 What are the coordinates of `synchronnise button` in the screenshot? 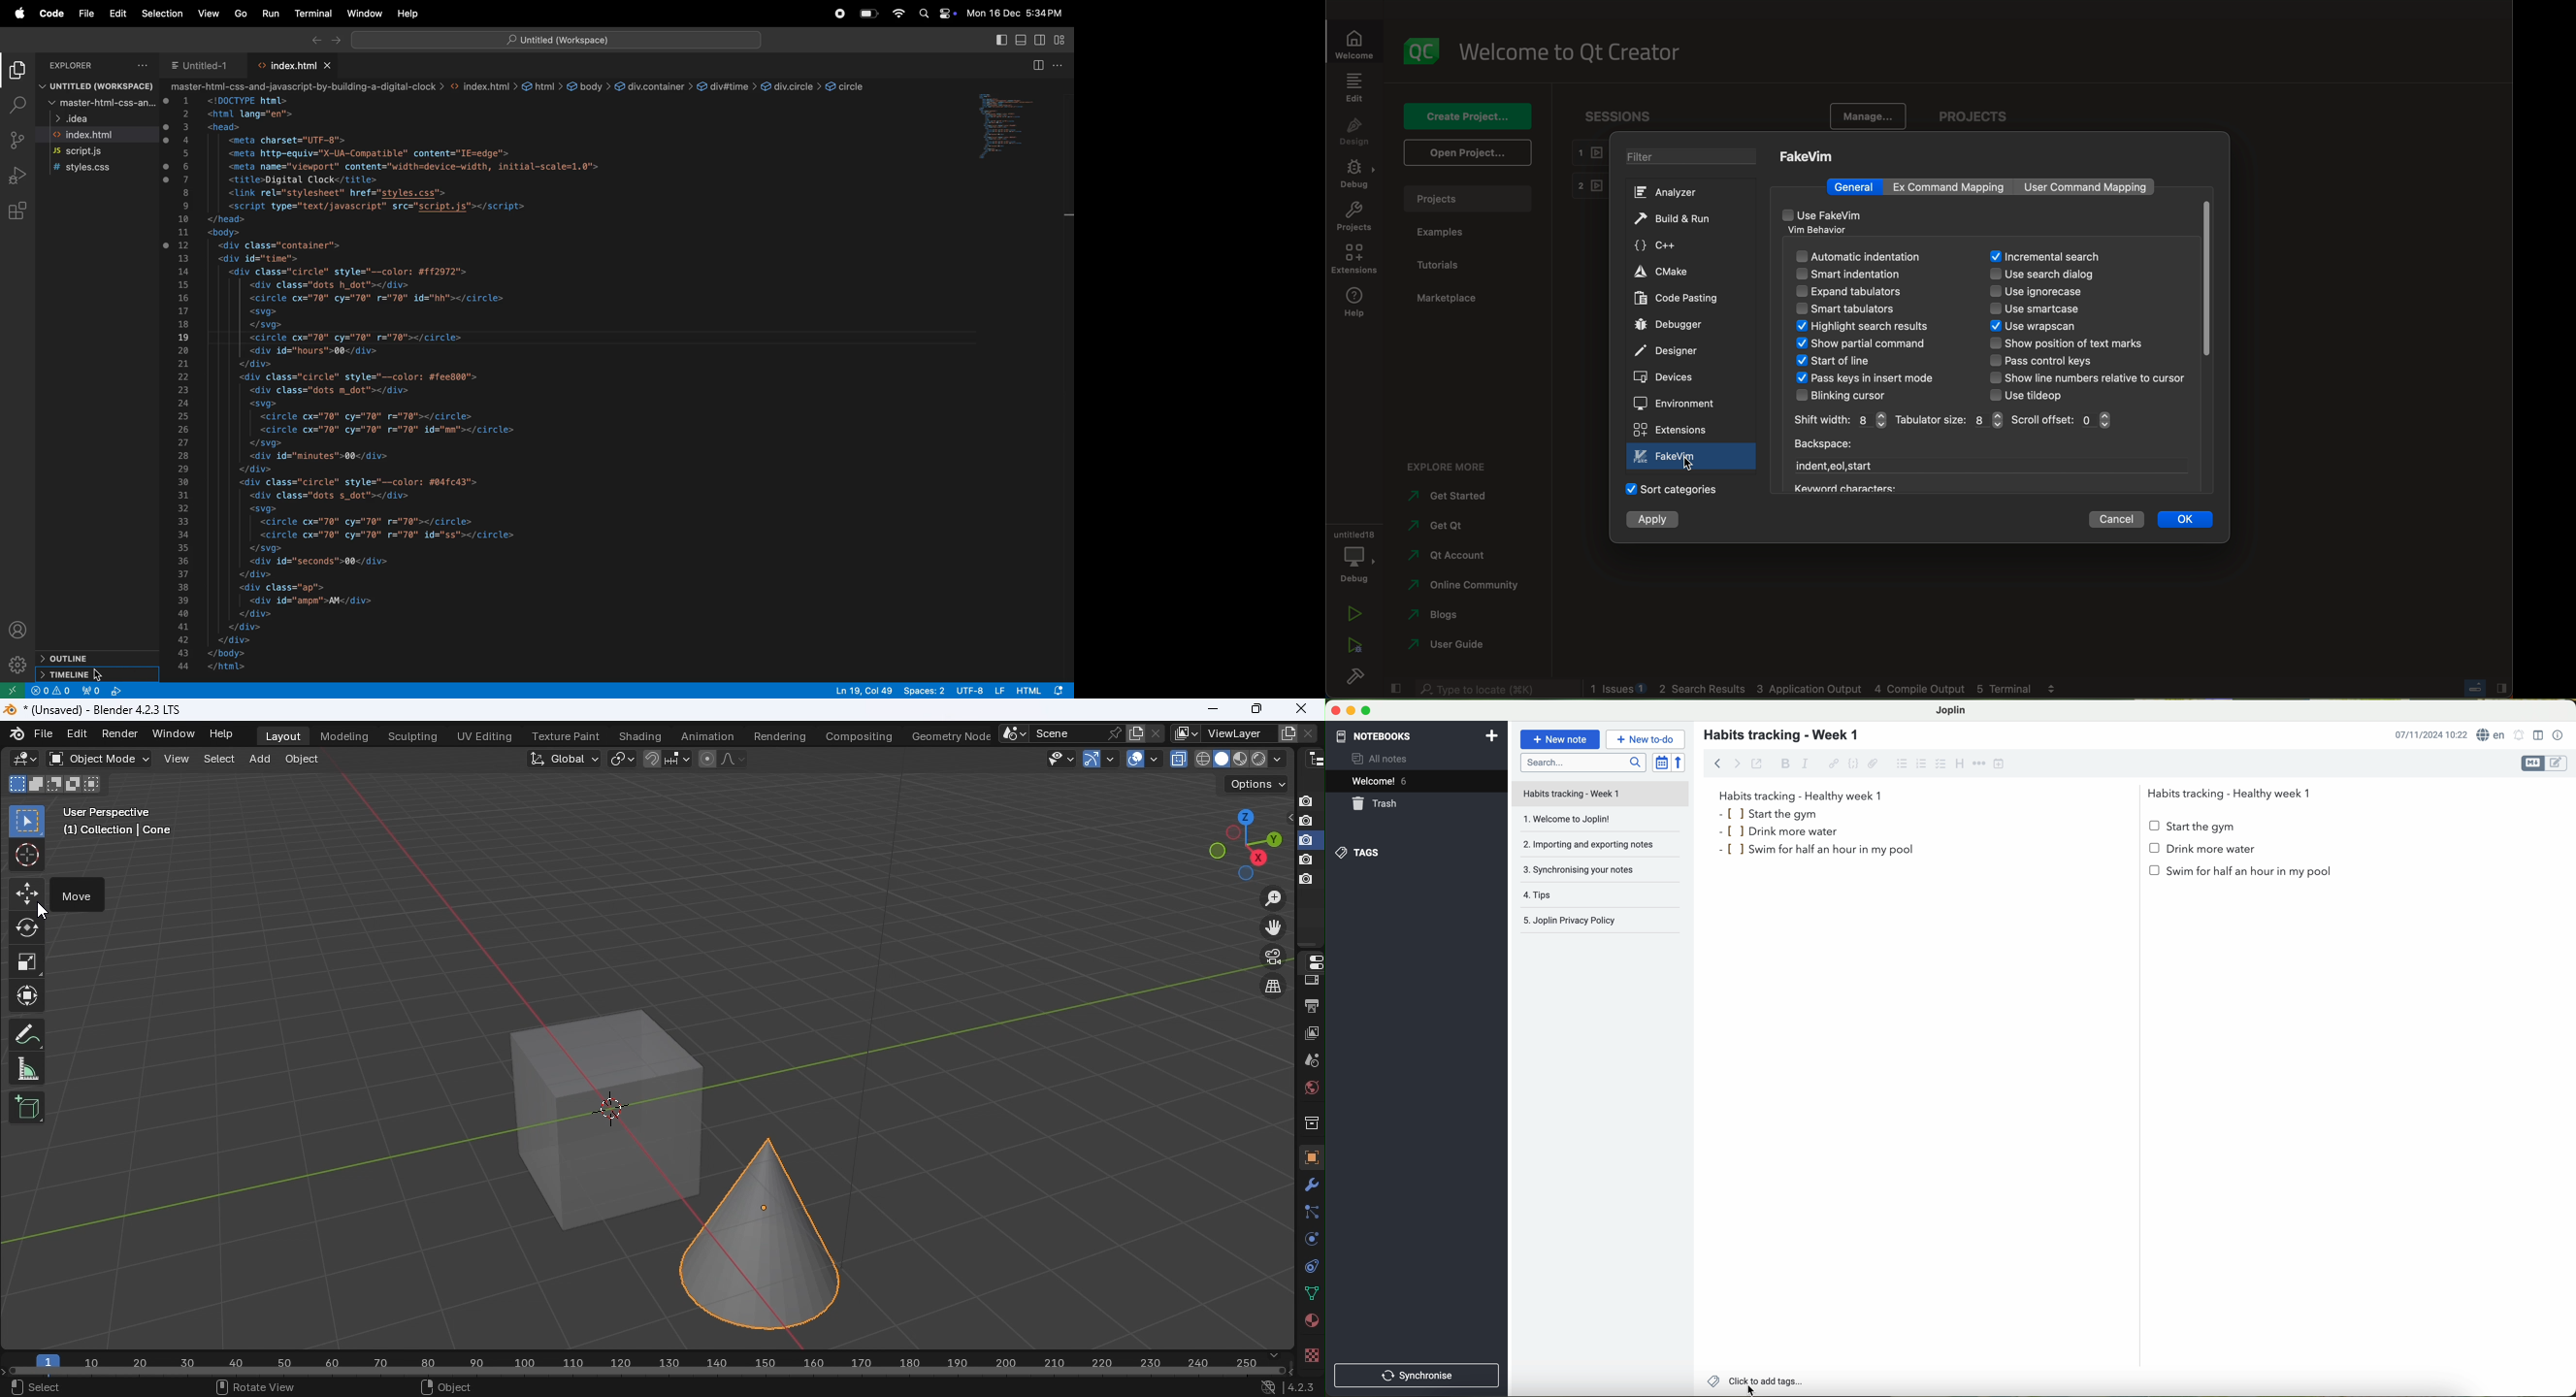 It's located at (1415, 1376).